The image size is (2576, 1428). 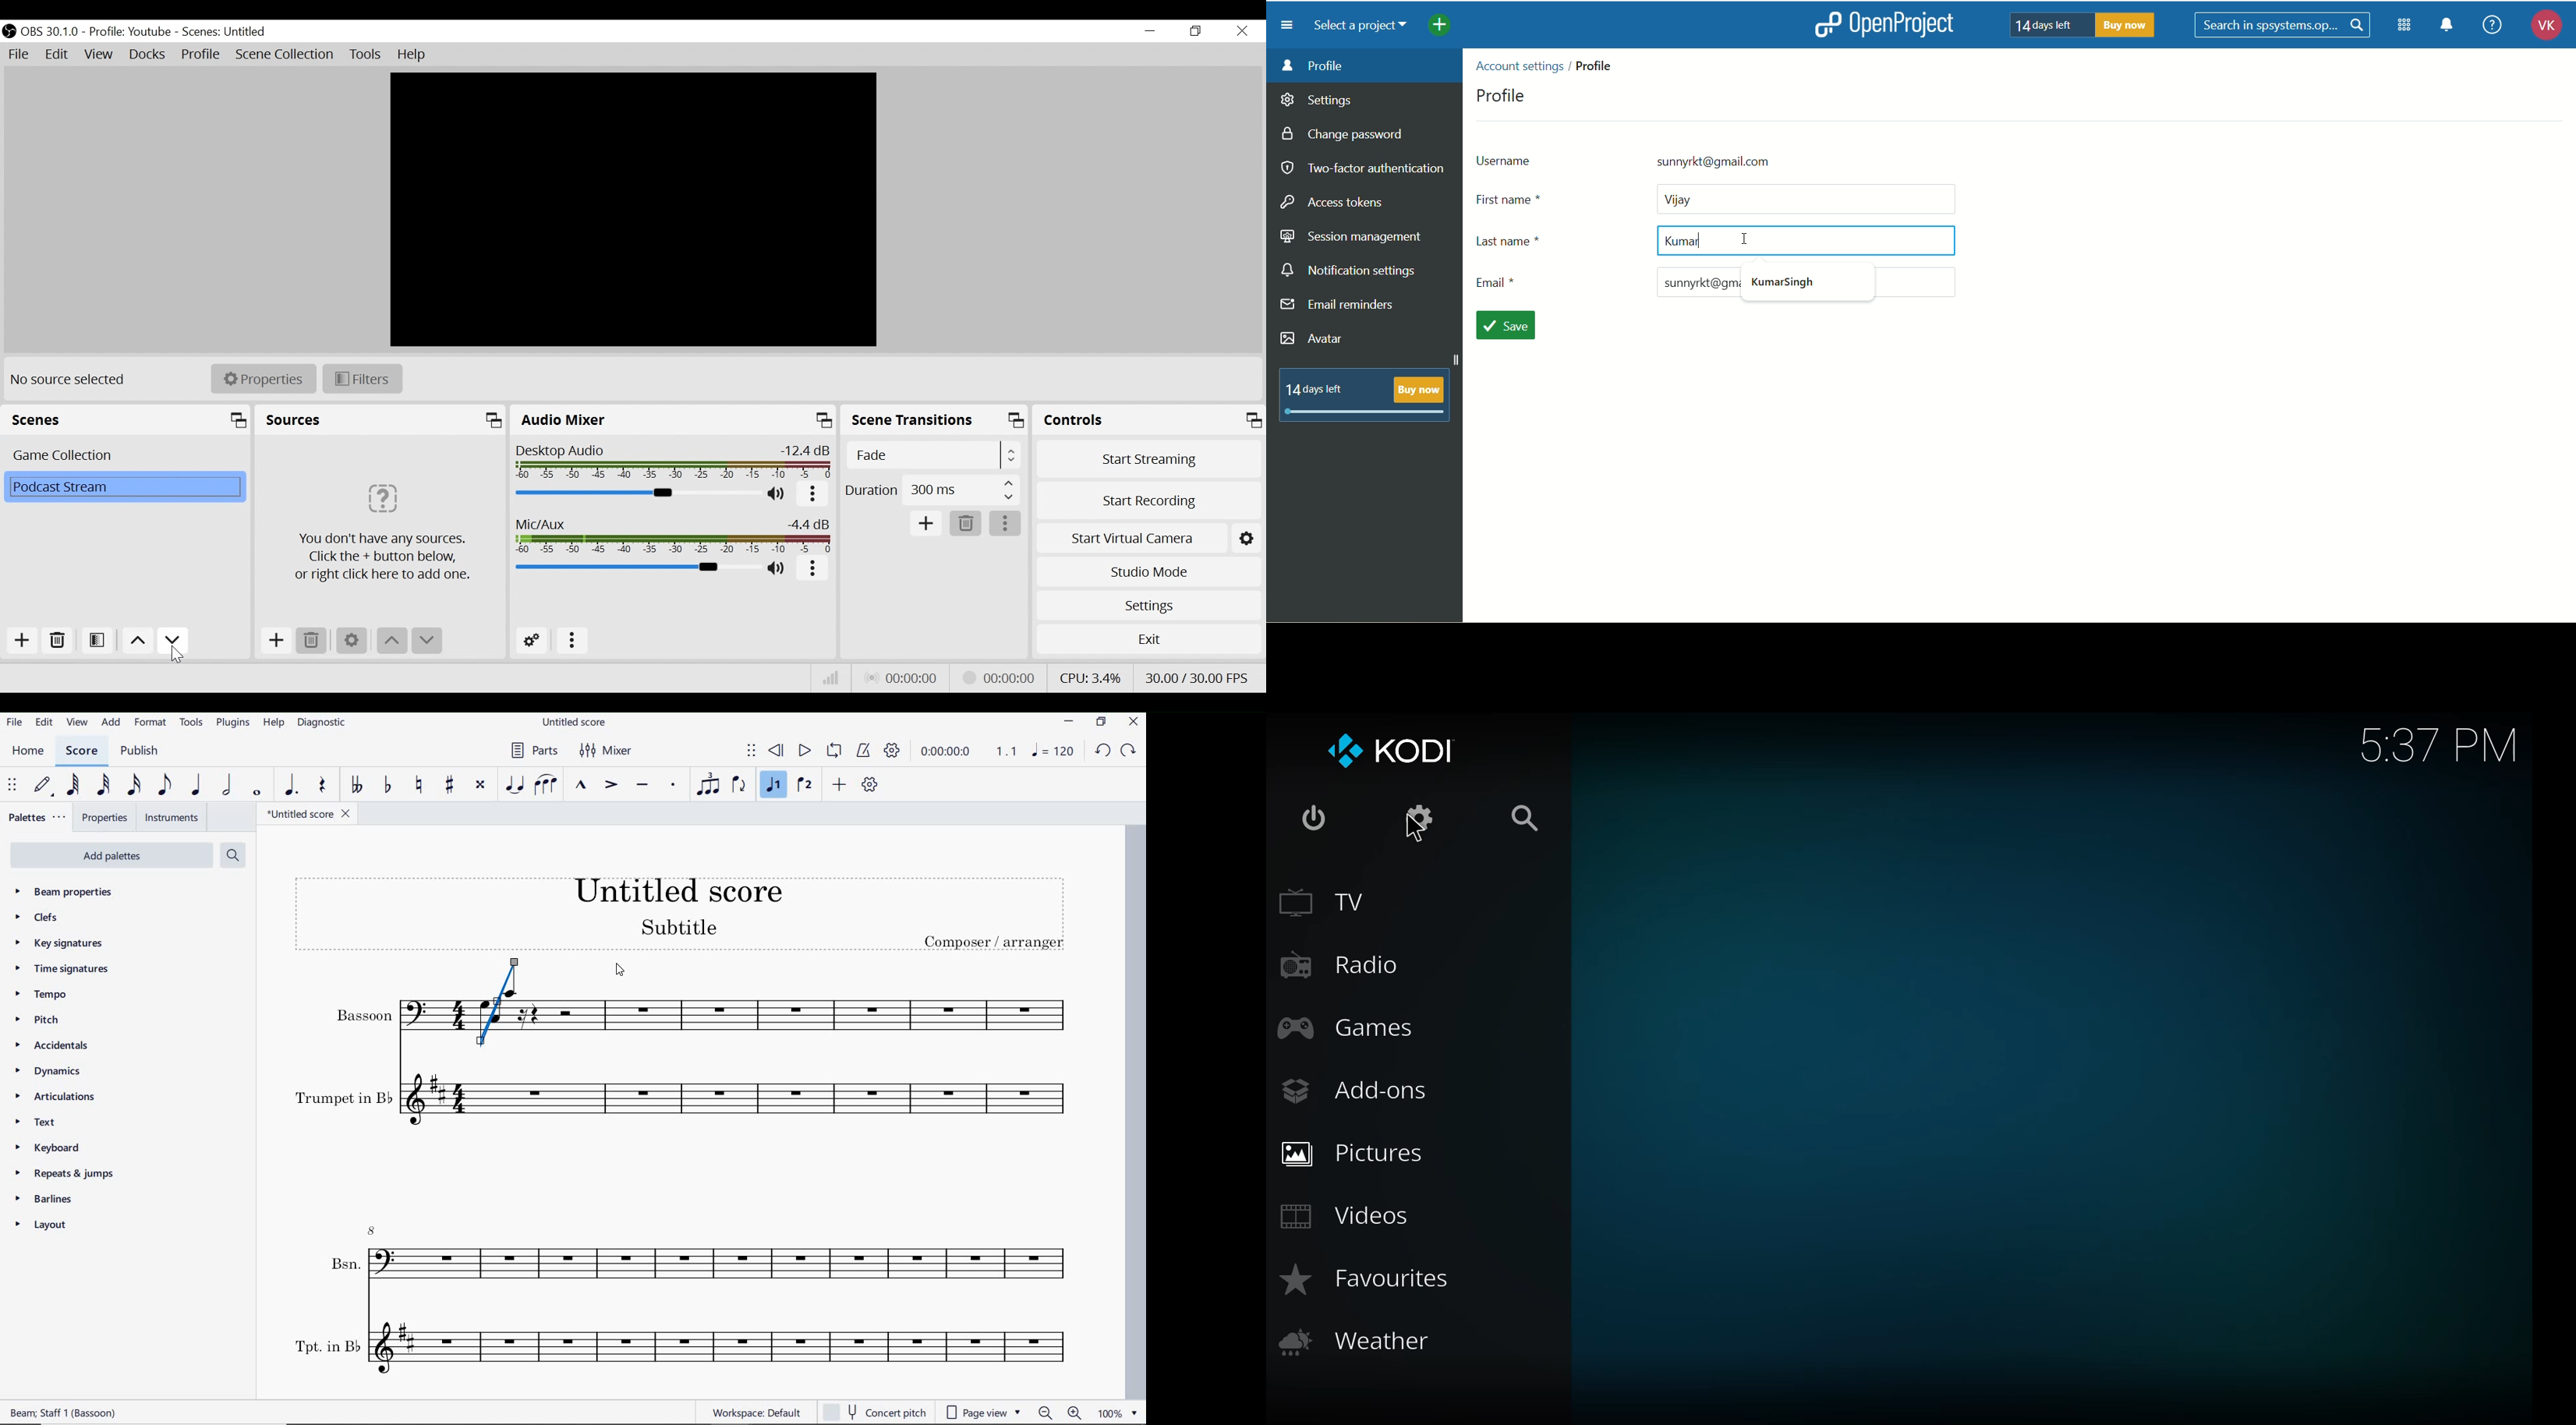 I want to click on Streaming Status, so click(x=996, y=677).